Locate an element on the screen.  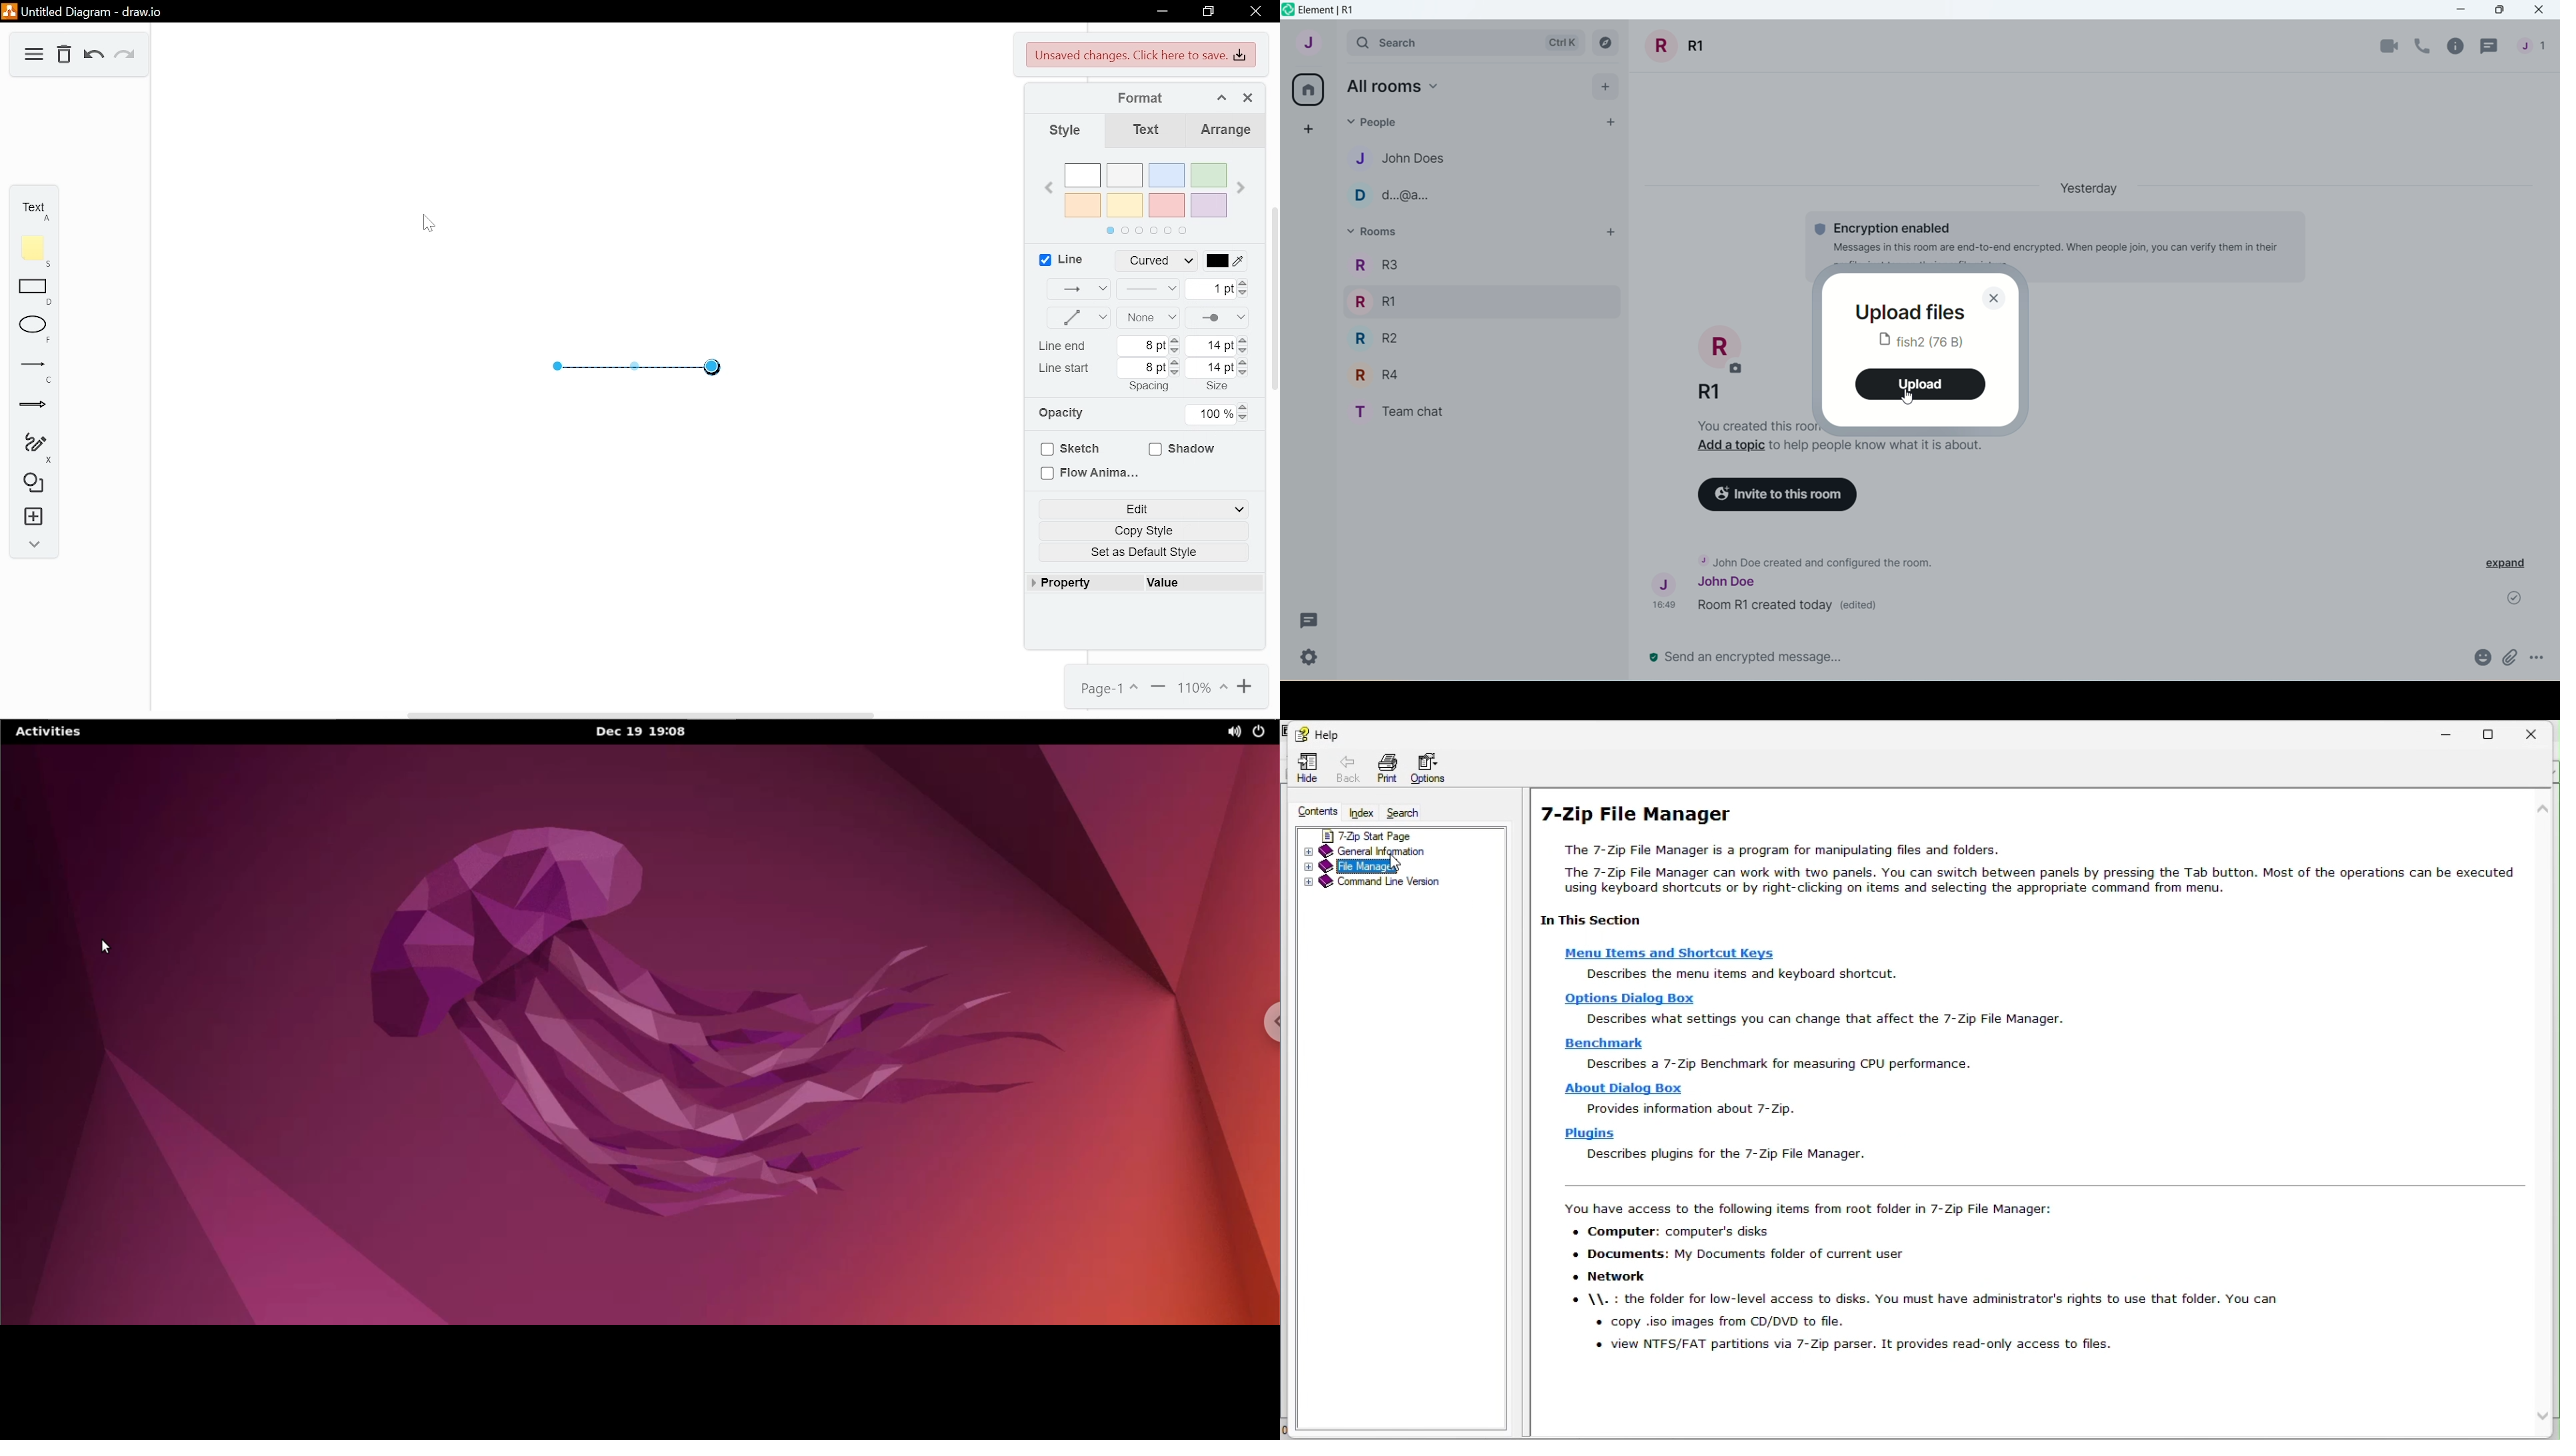
R R2 is located at coordinates (1377, 339).